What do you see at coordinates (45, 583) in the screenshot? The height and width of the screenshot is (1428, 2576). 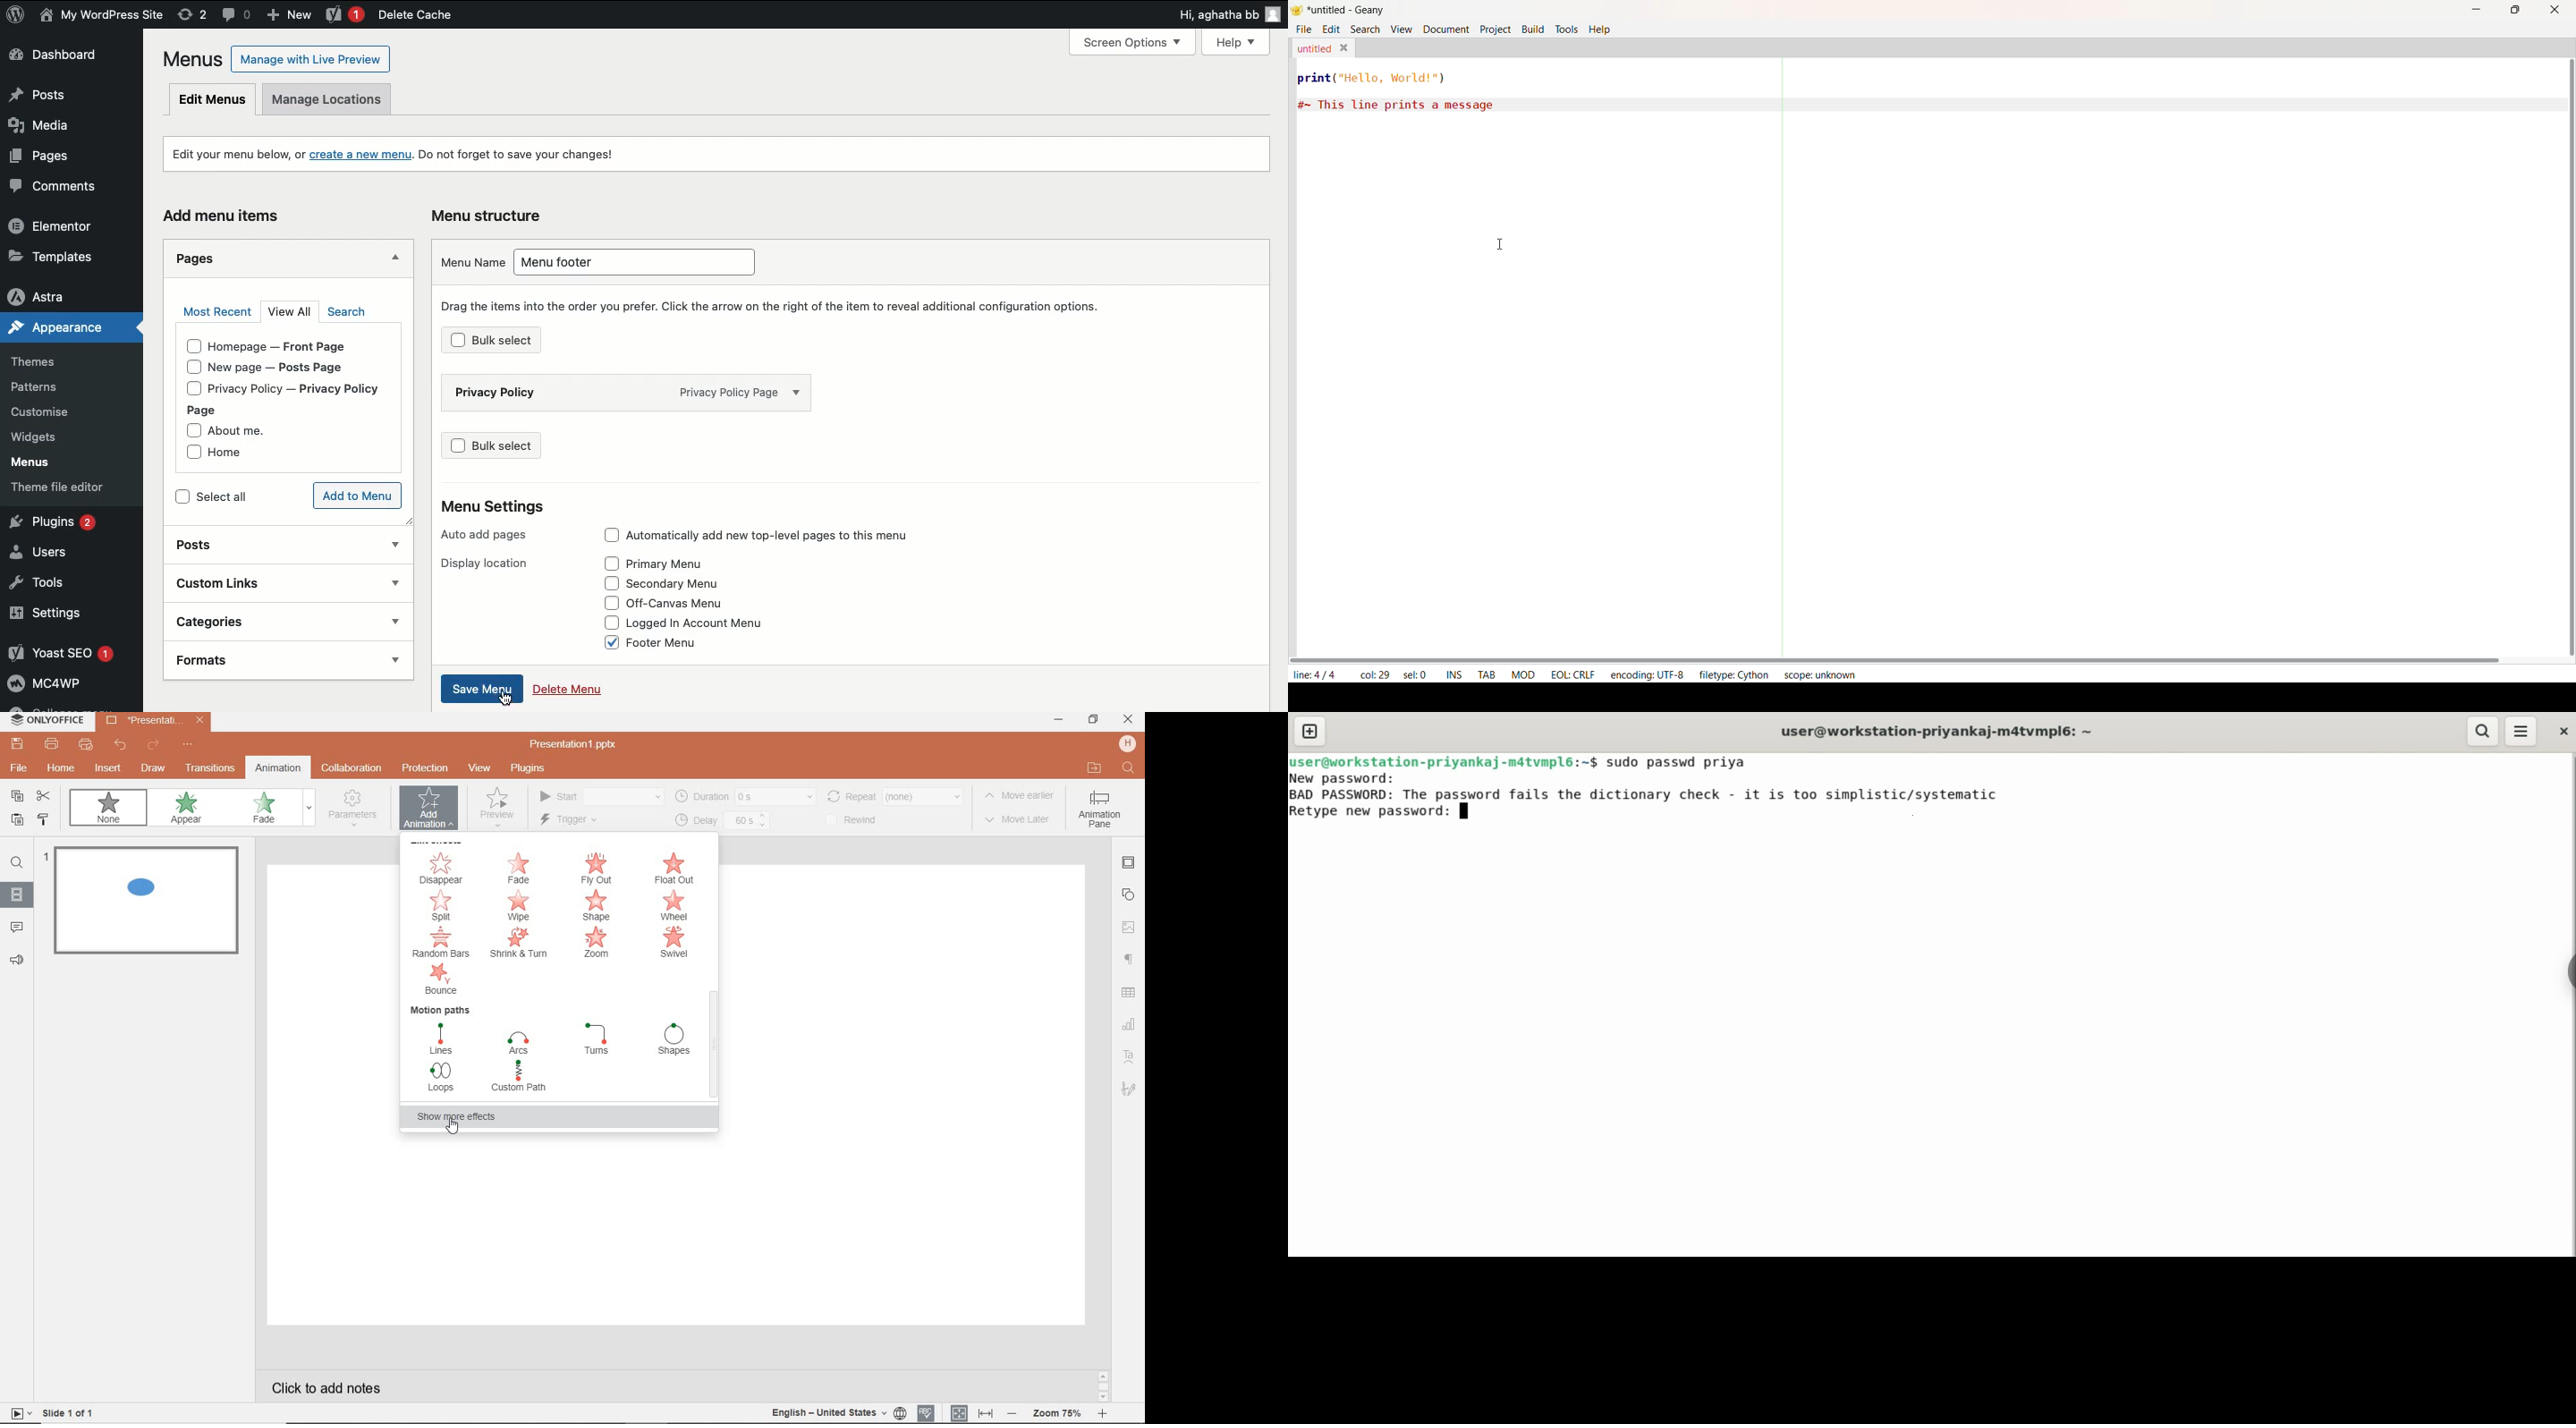 I see `Tools` at bounding box center [45, 583].